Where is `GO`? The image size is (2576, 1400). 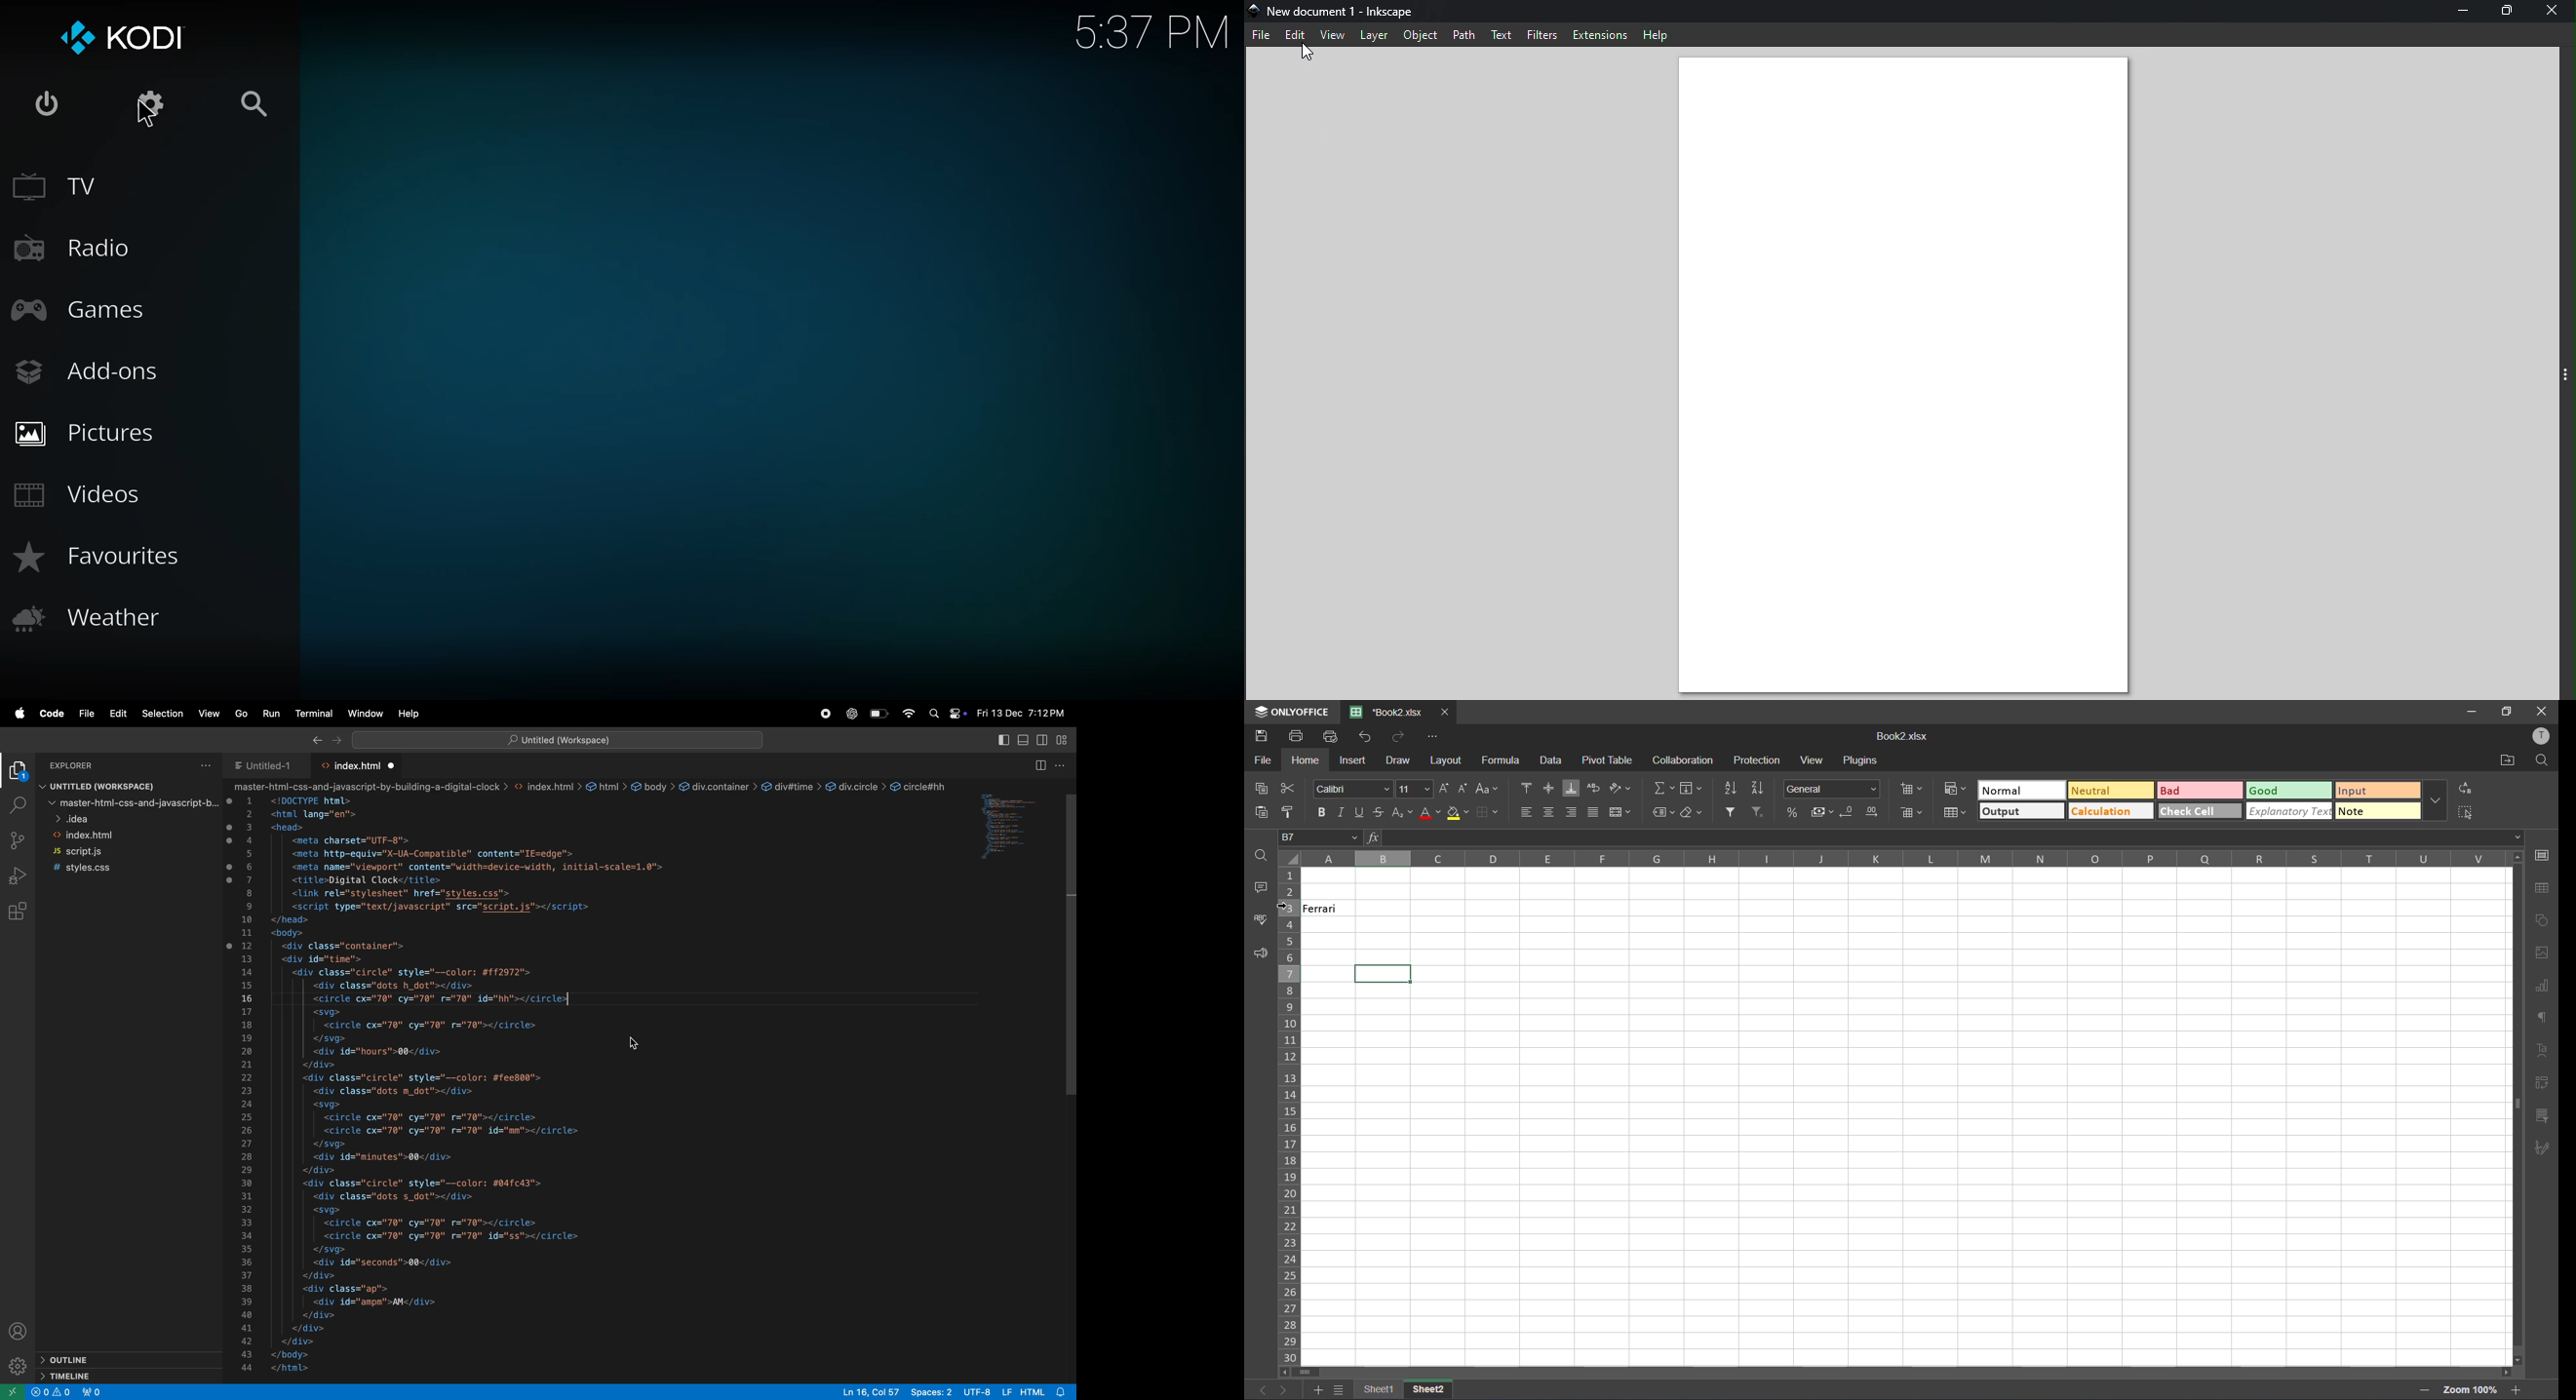 GO is located at coordinates (241, 712).